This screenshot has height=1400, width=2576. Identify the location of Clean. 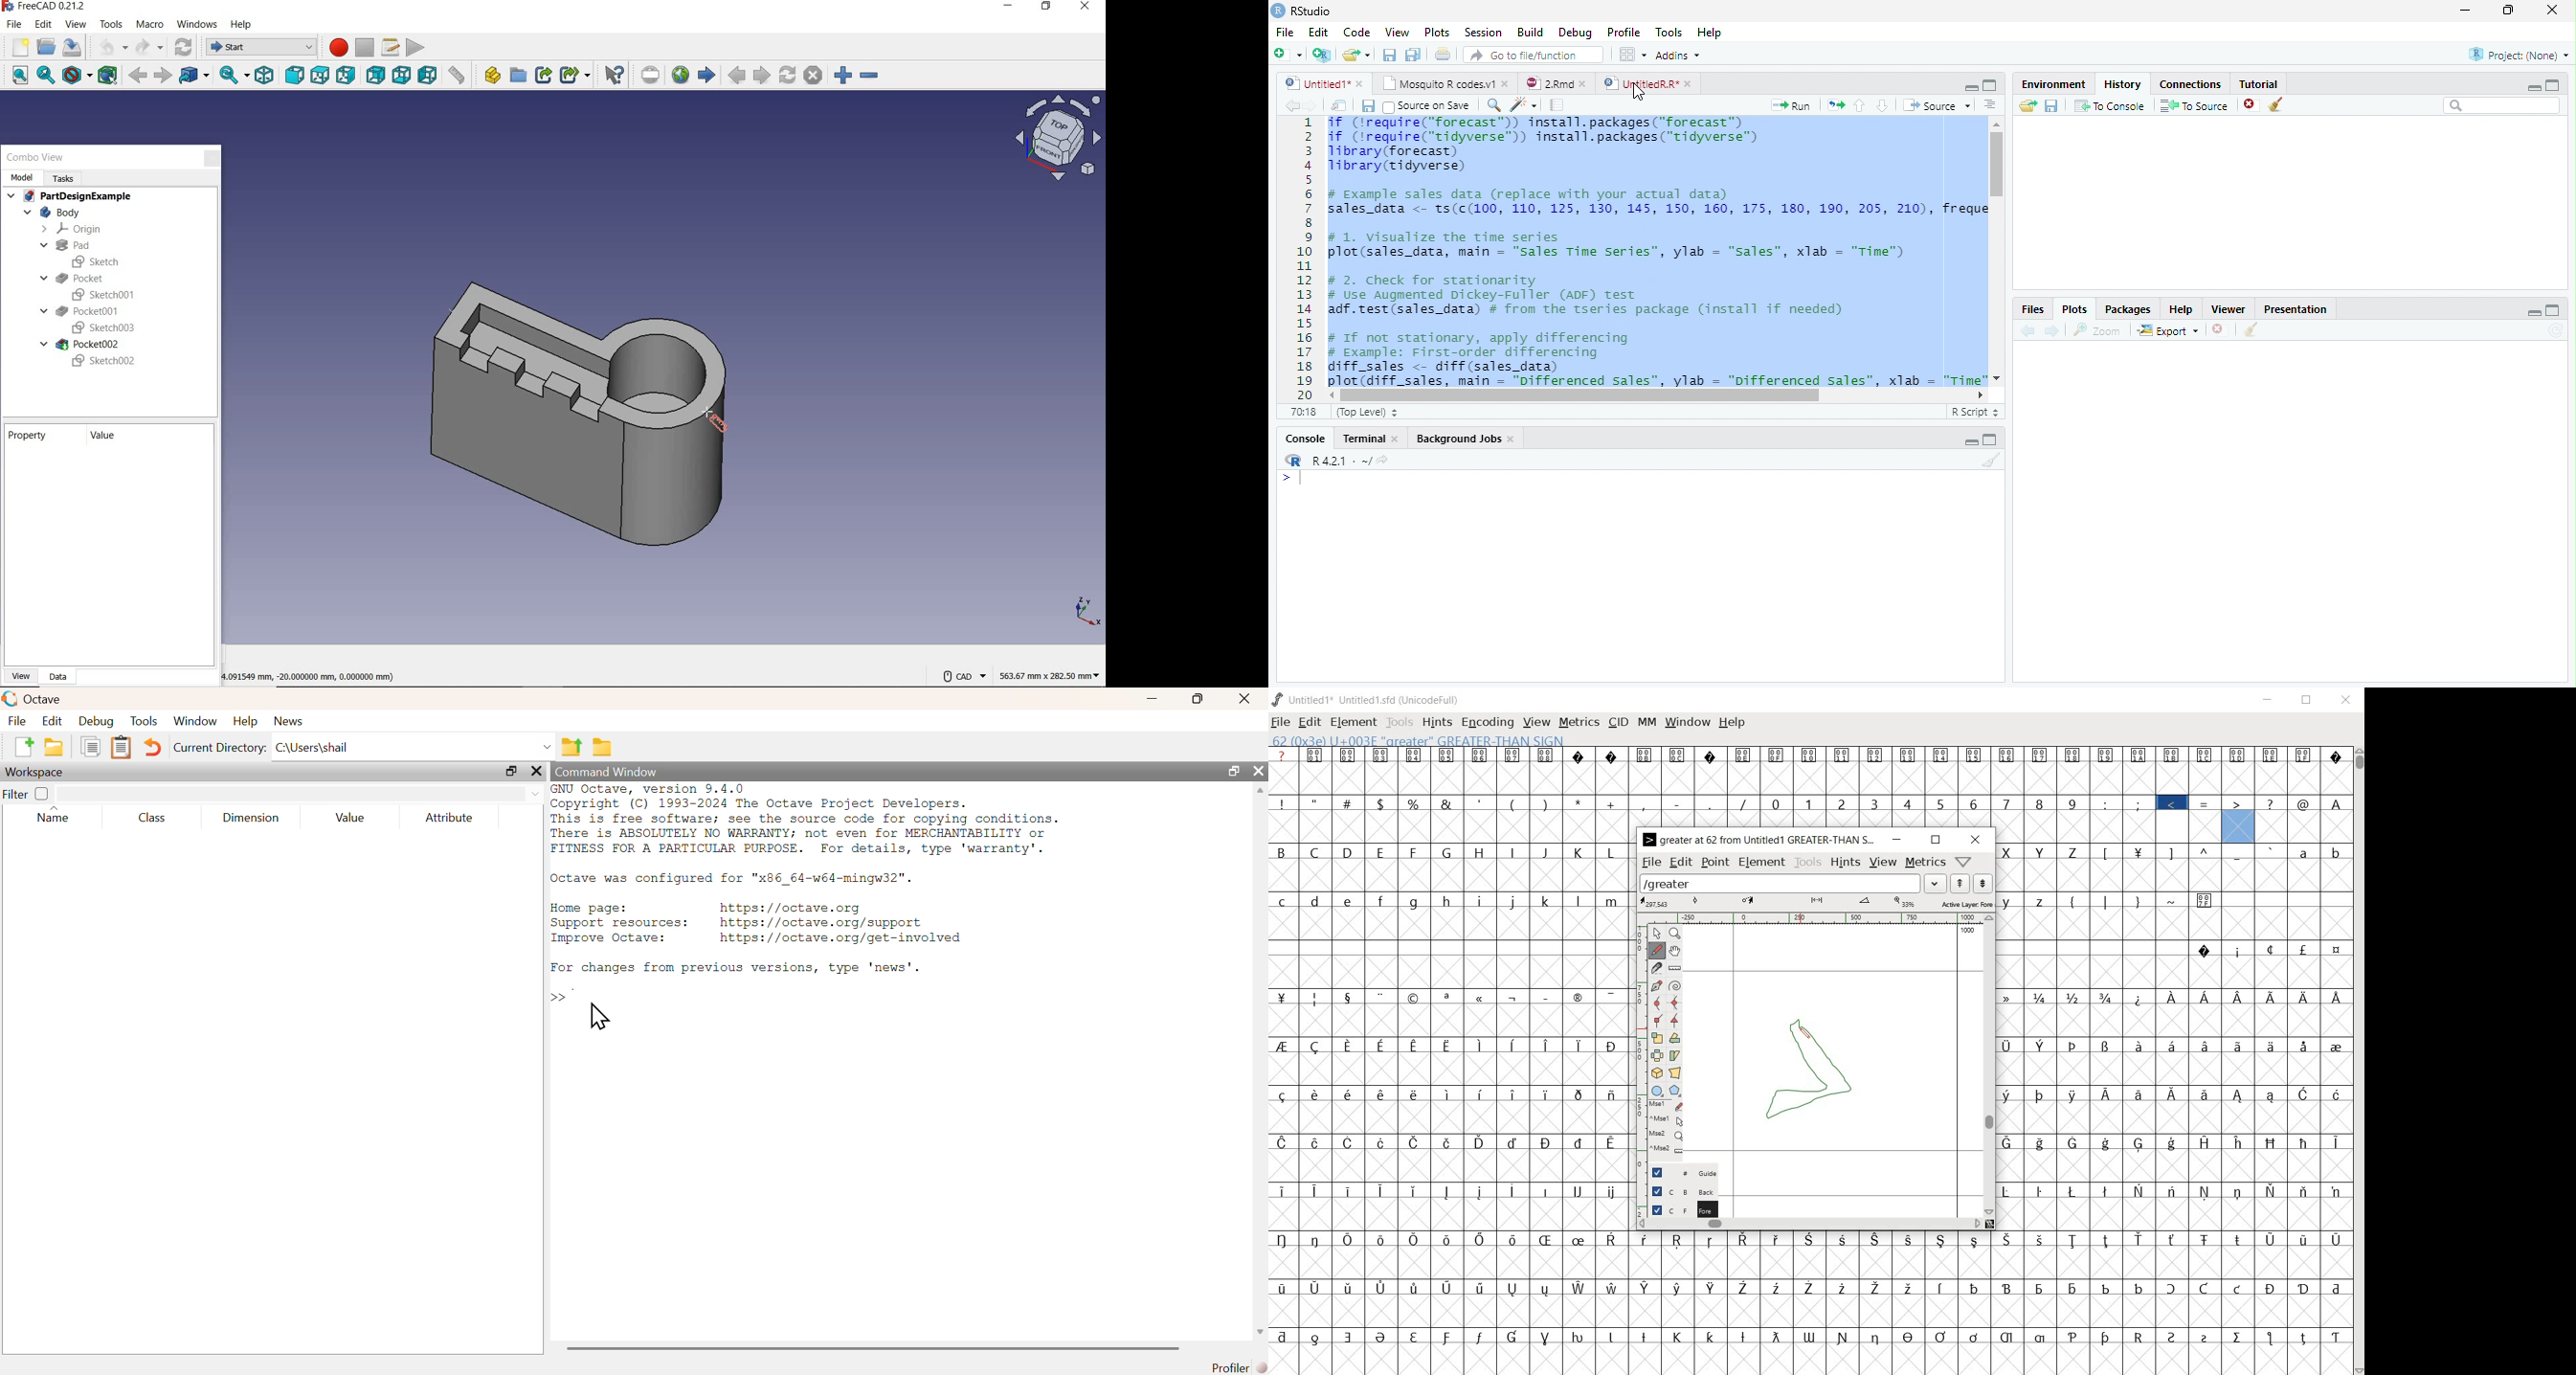
(2251, 330).